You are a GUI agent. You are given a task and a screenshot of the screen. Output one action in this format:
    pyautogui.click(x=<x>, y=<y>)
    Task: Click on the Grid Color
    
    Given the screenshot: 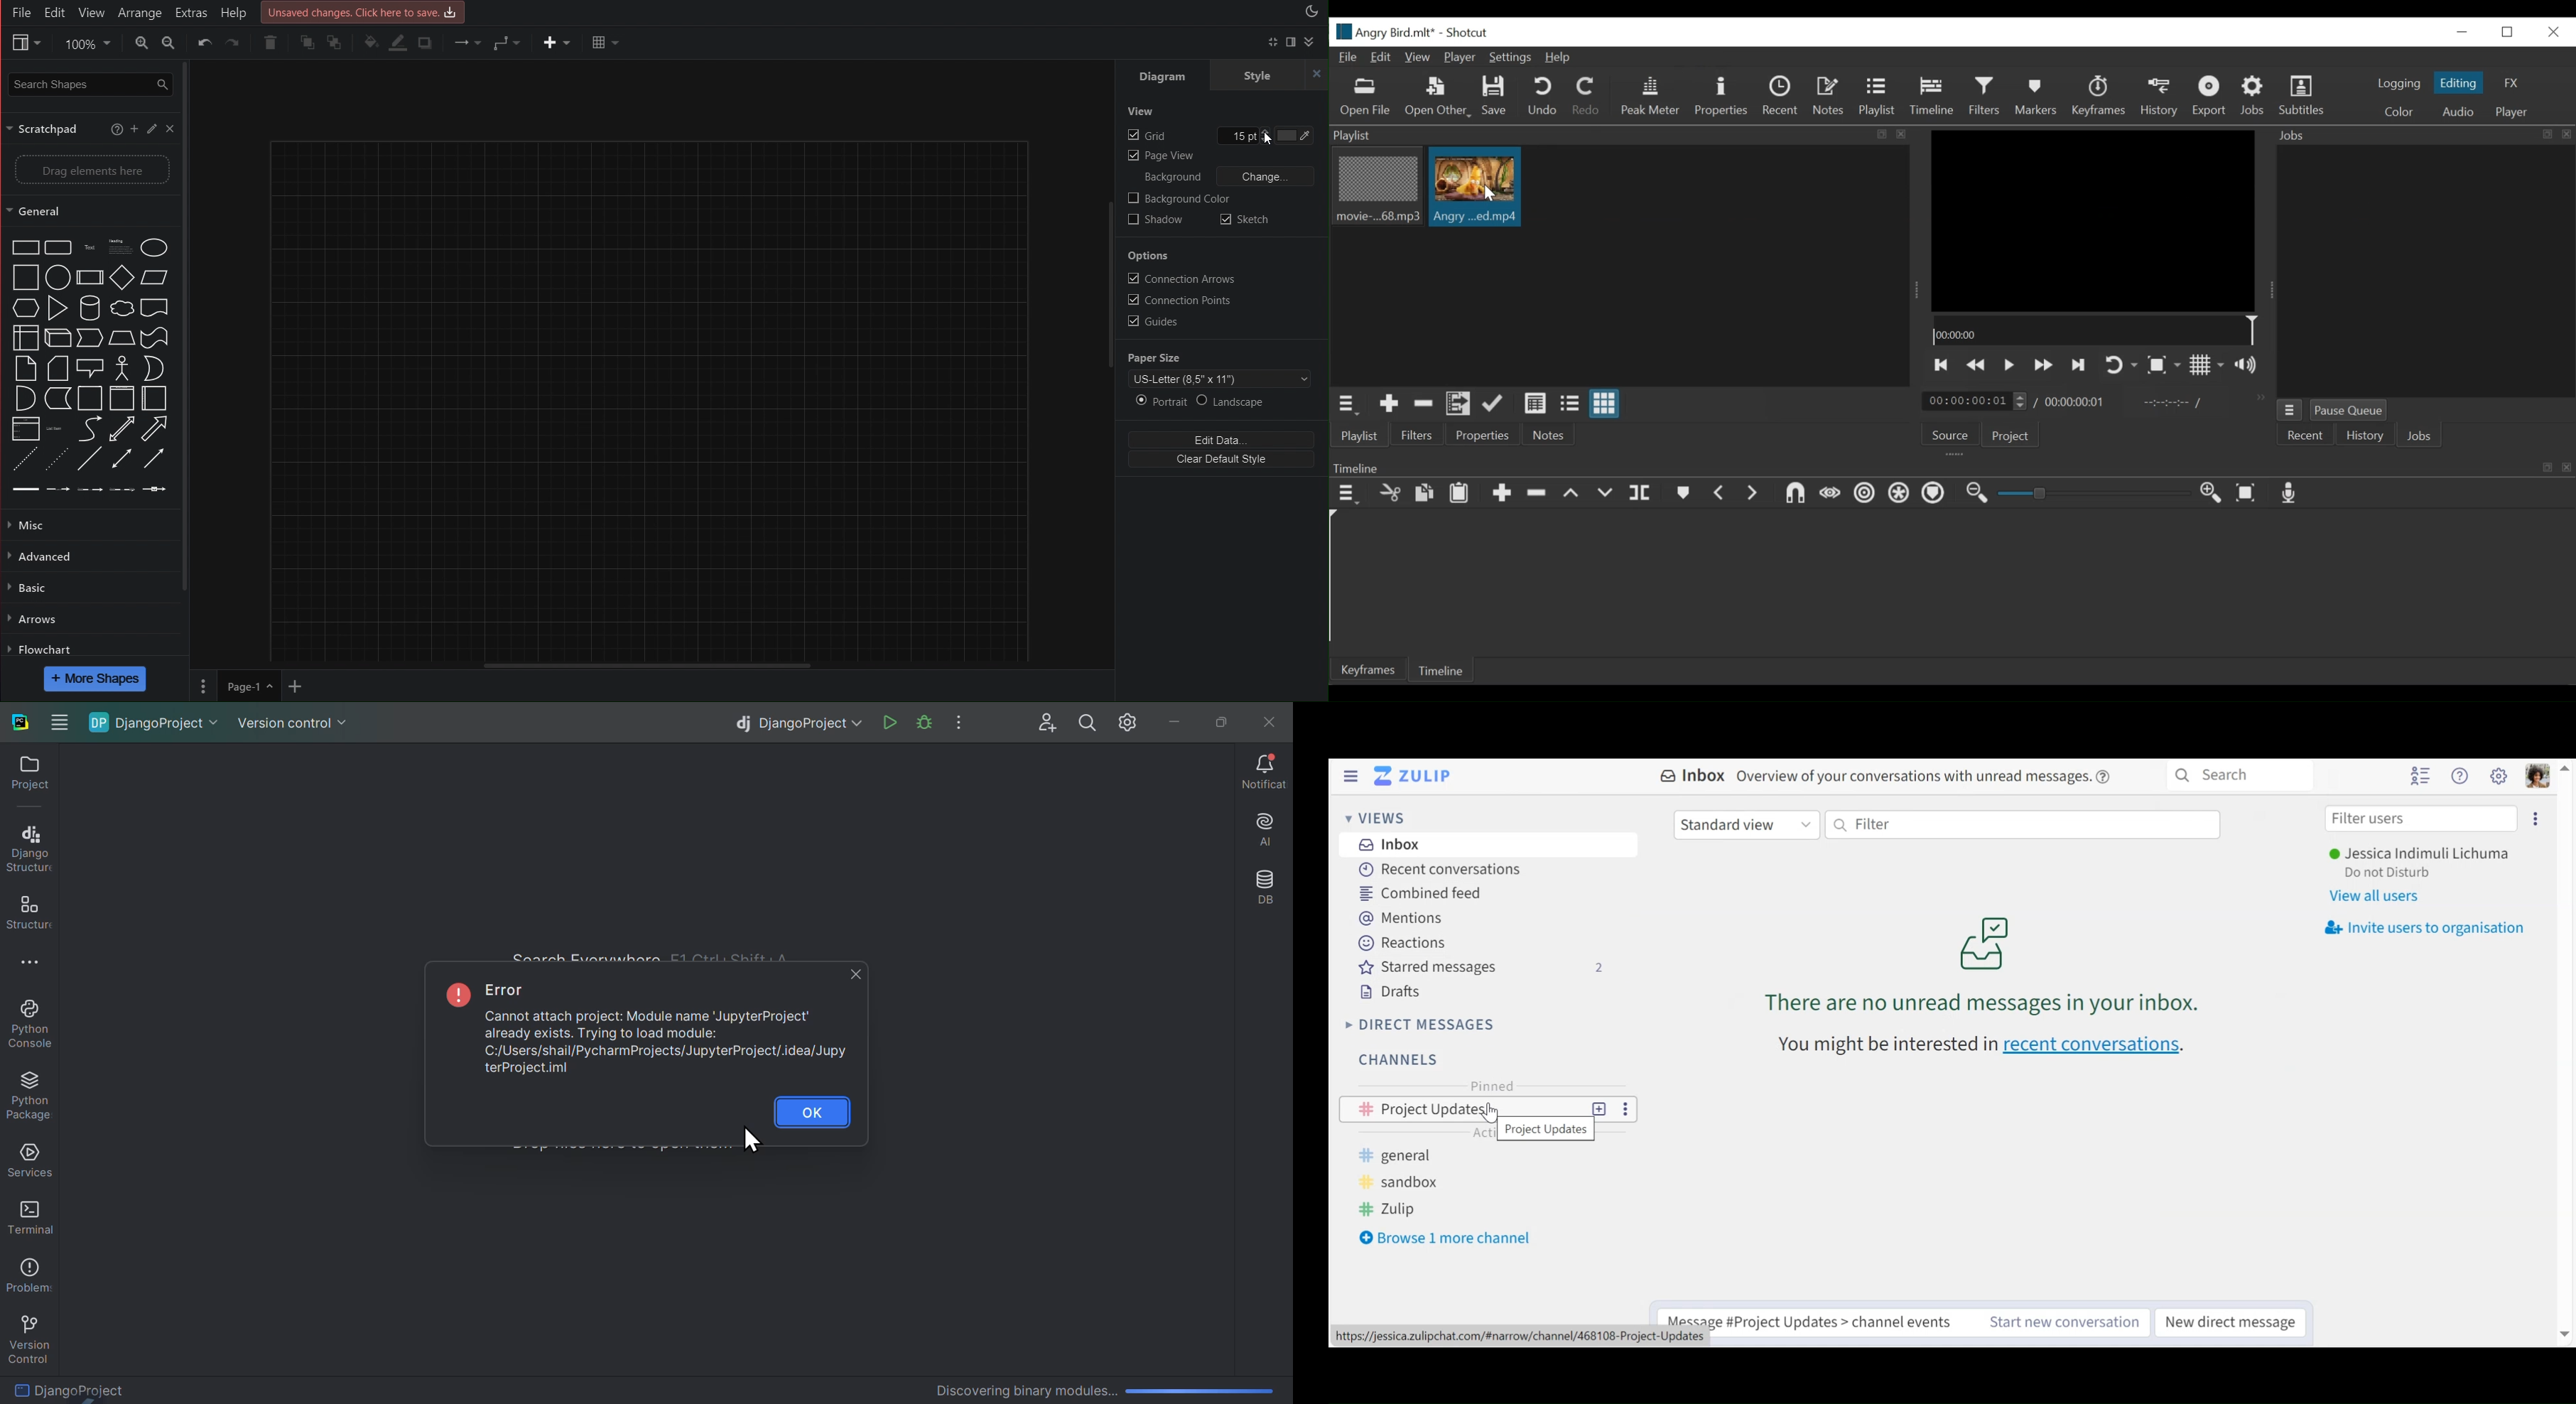 What is the action you would take?
    pyautogui.click(x=1300, y=136)
    